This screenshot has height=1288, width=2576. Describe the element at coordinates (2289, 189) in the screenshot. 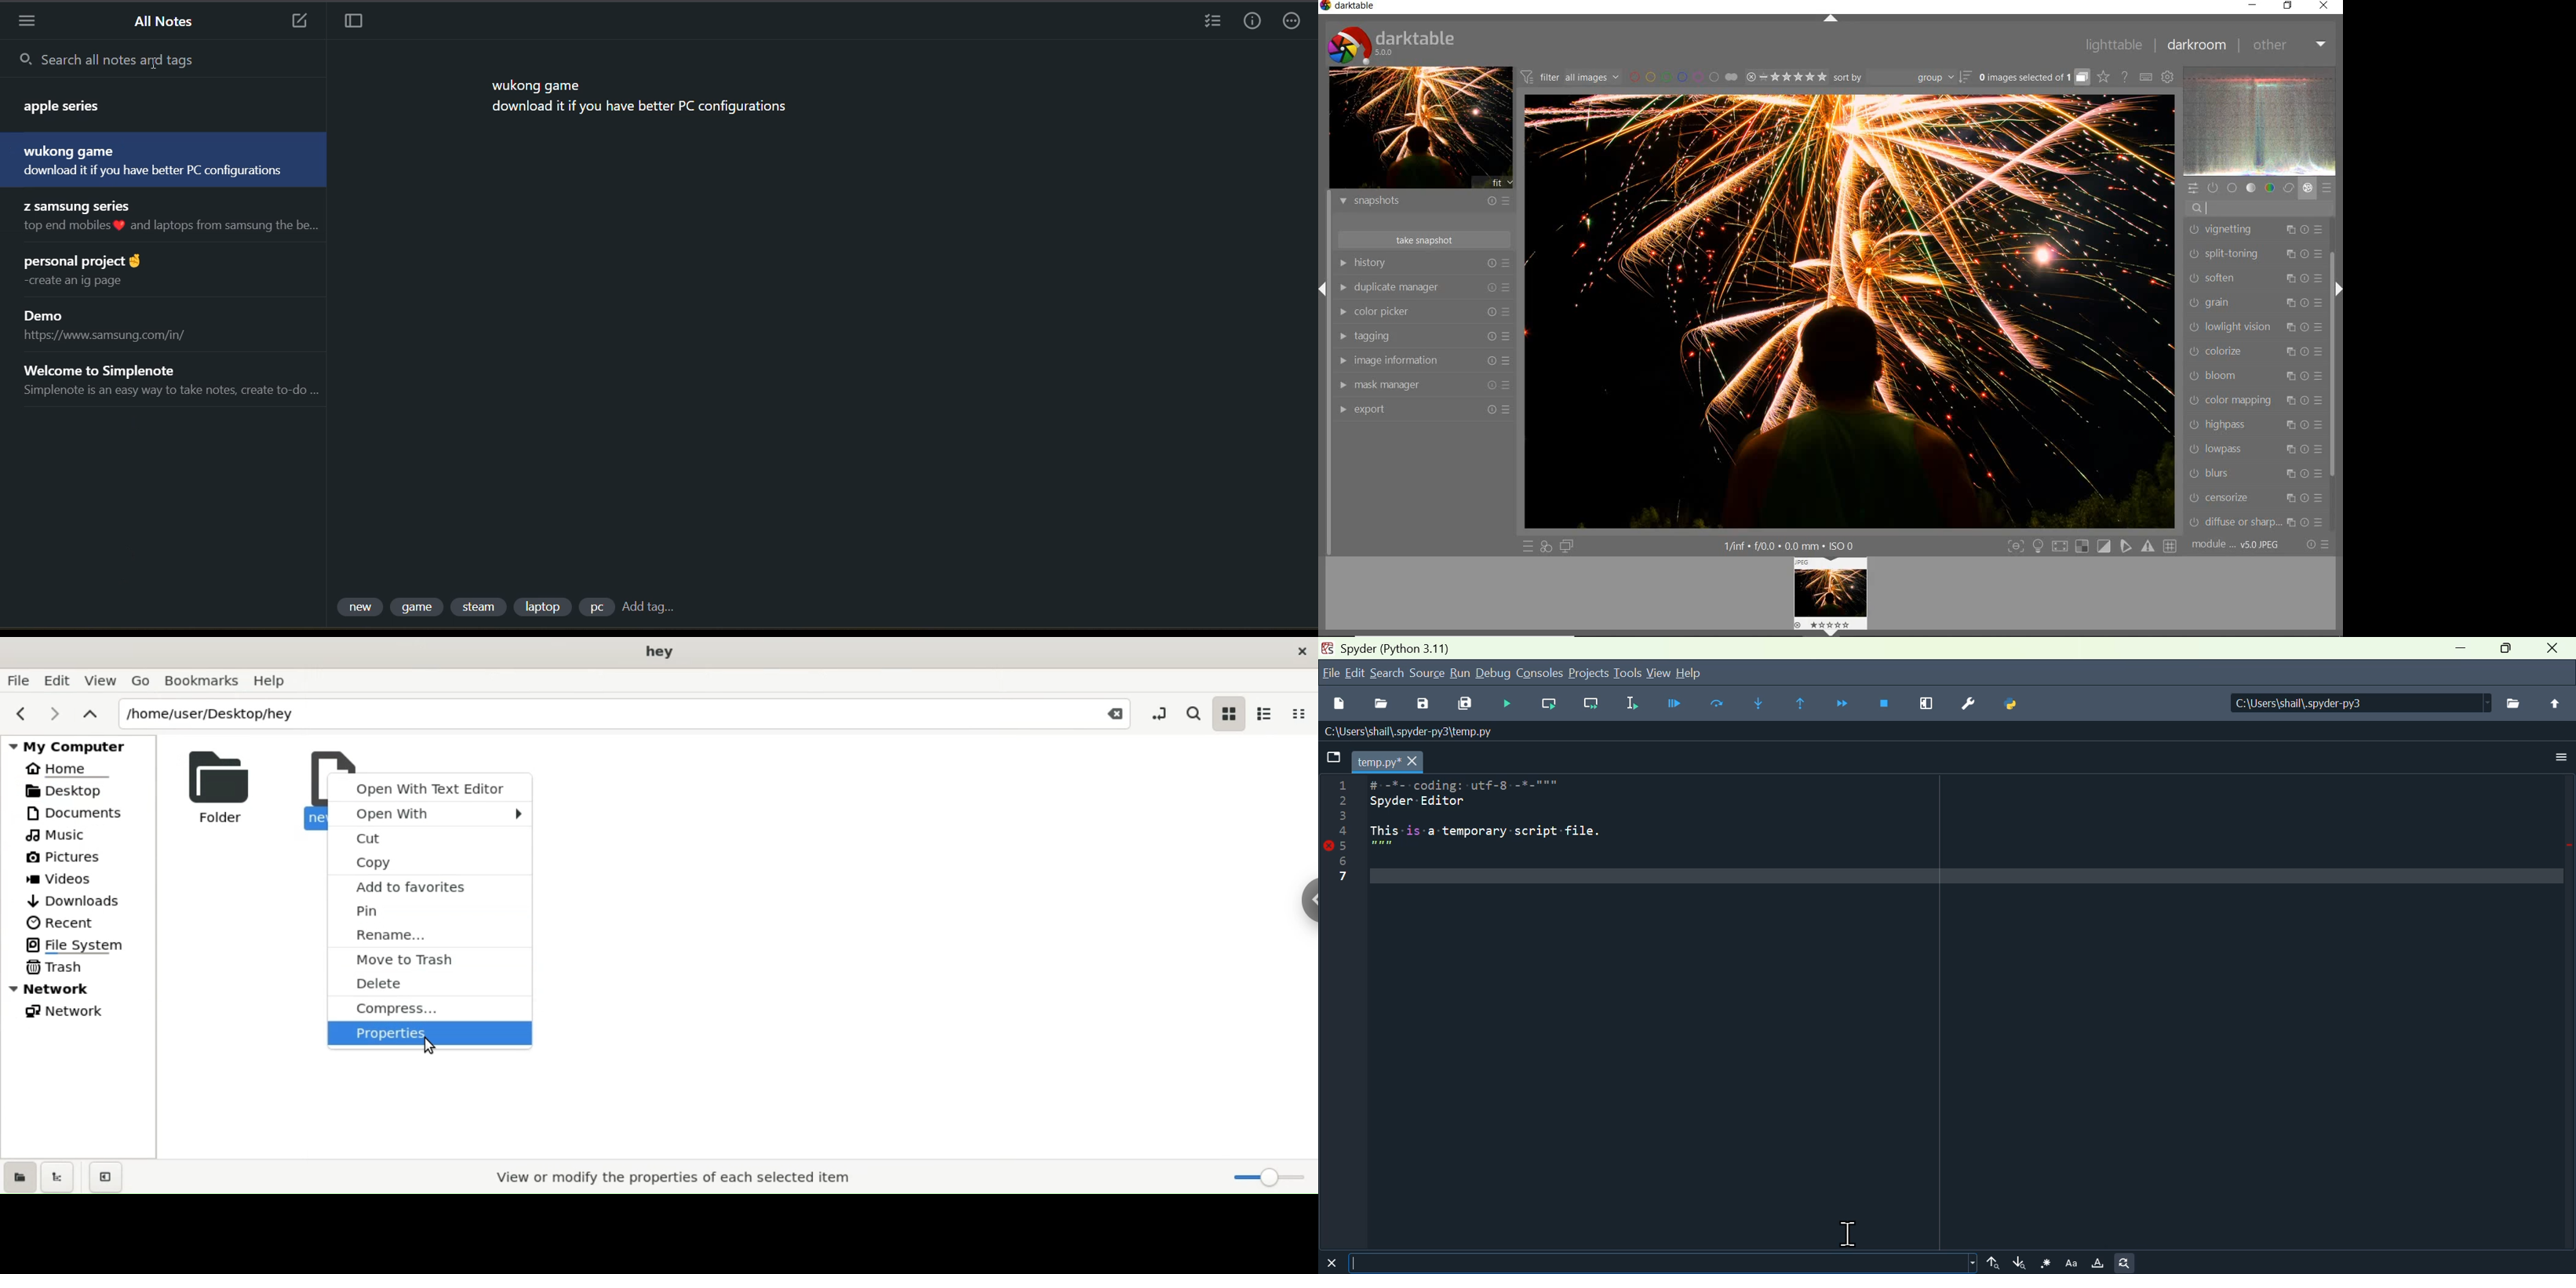

I see `correct` at that location.